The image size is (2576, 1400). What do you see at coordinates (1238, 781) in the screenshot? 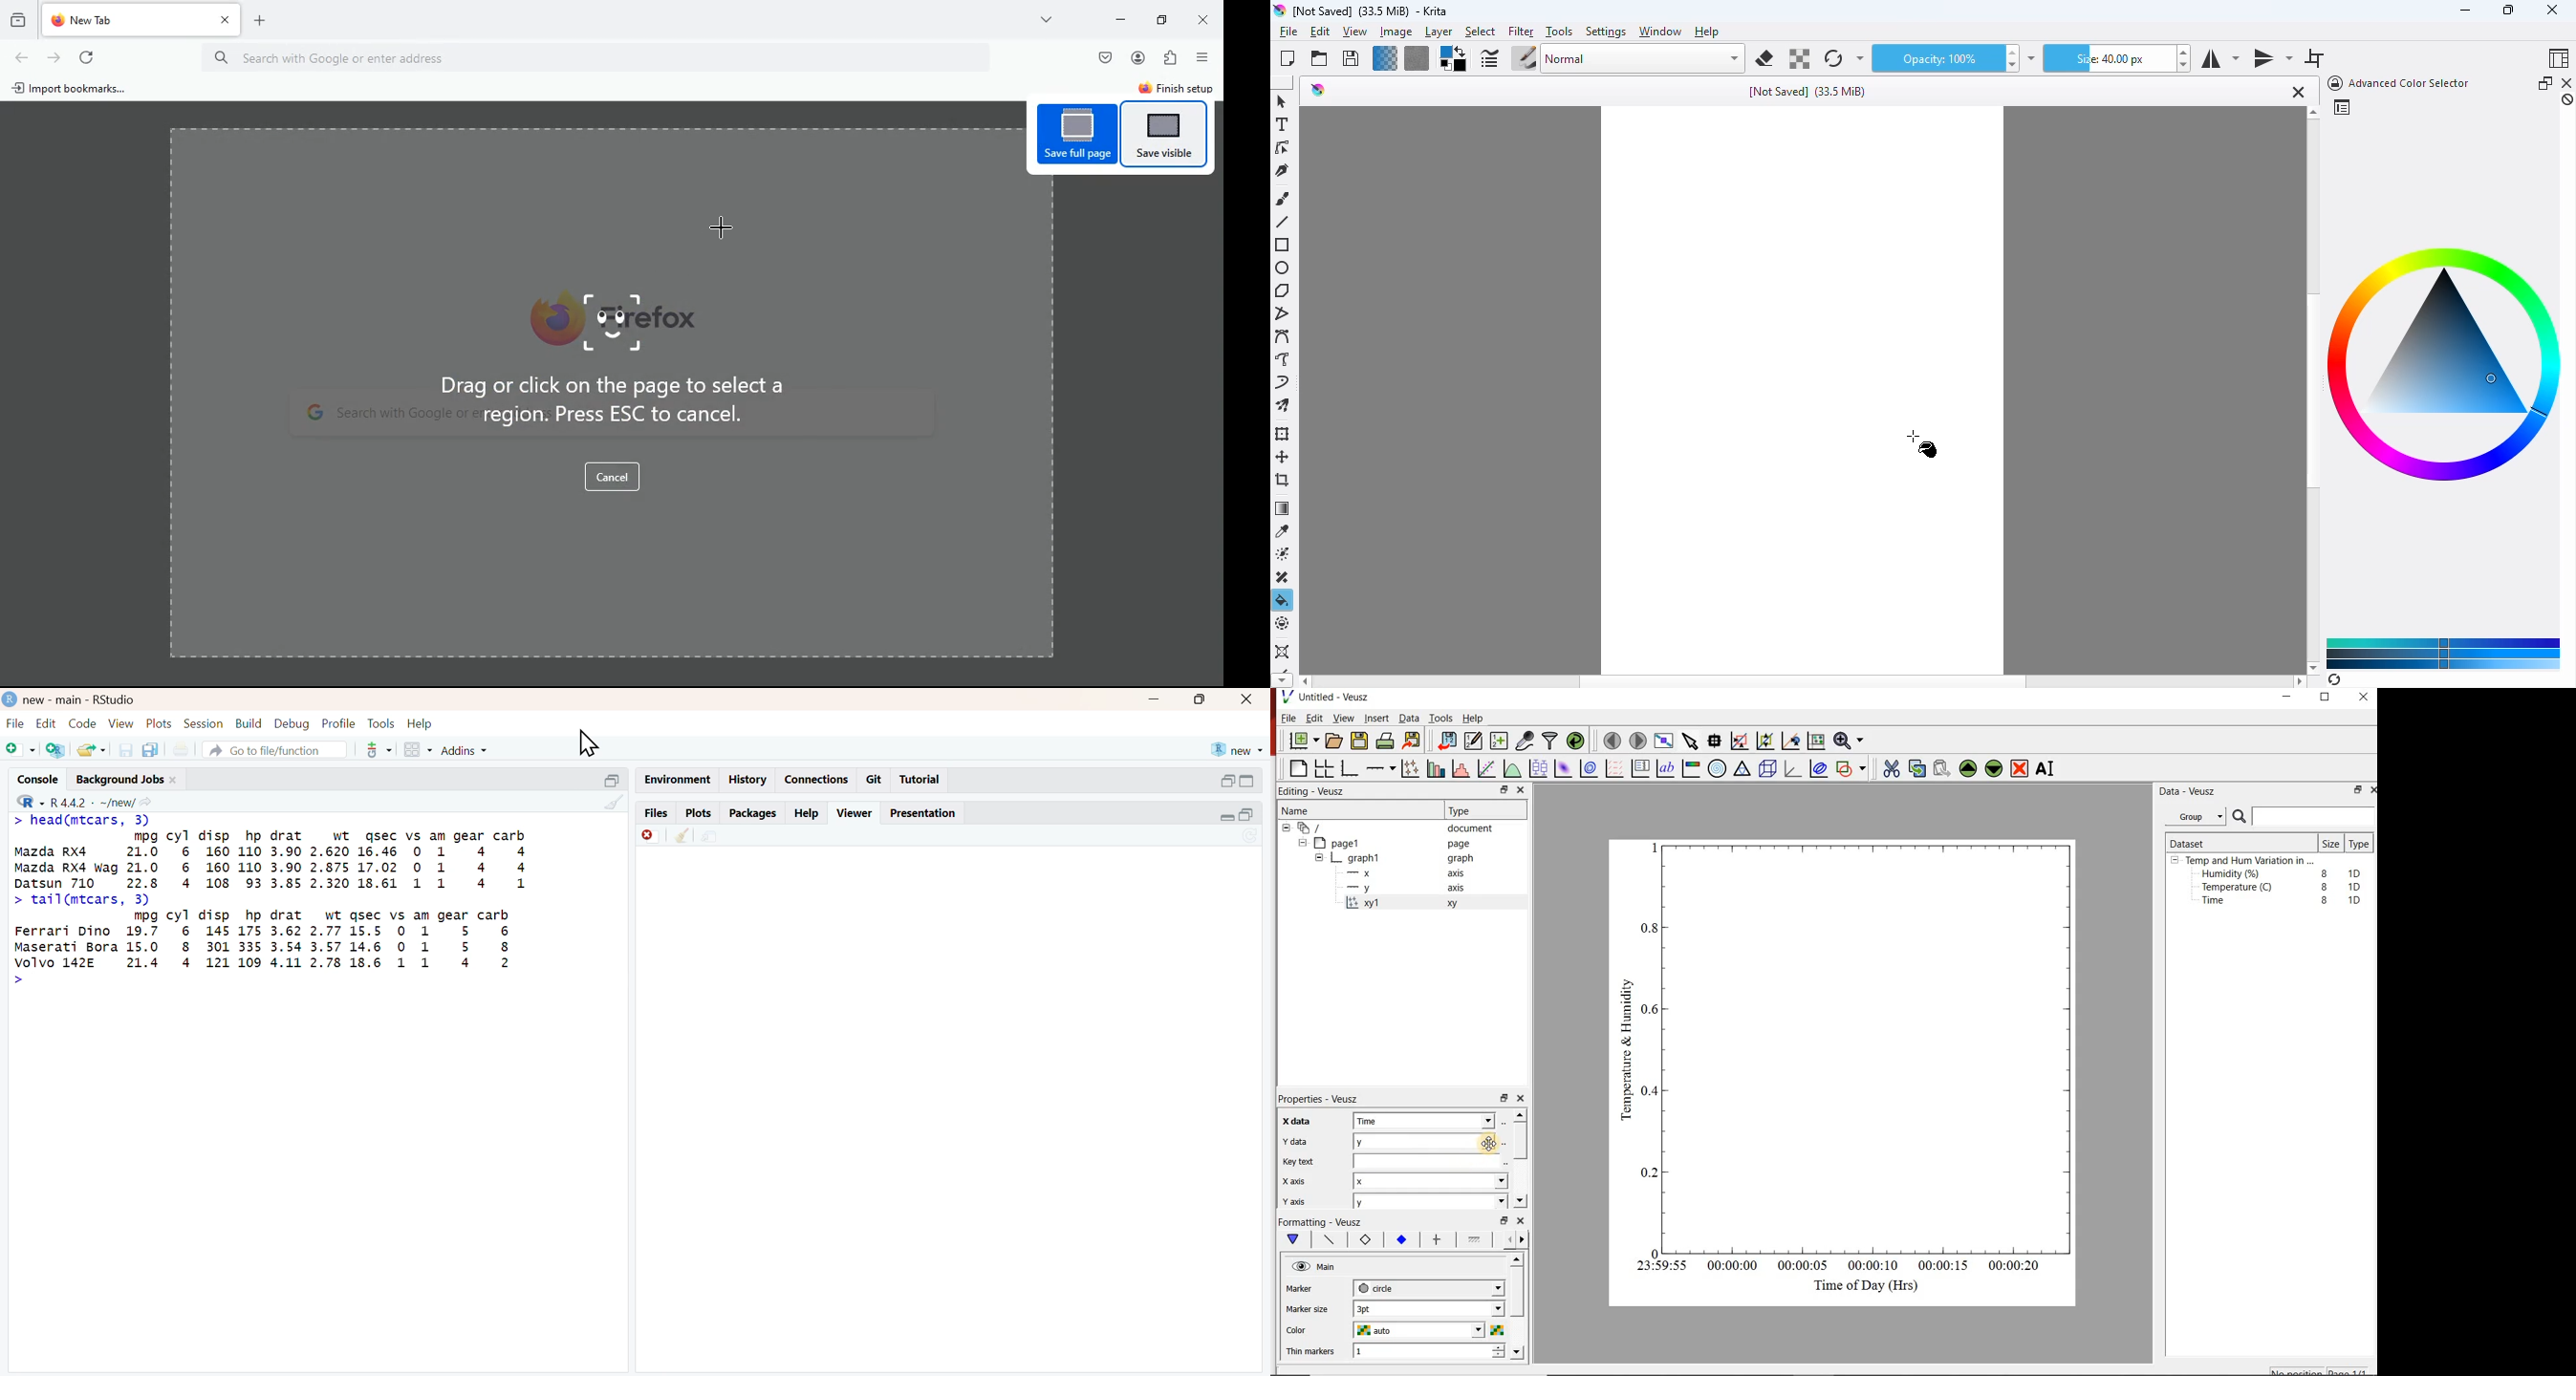
I see `minimize/maximize` at bounding box center [1238, 781].